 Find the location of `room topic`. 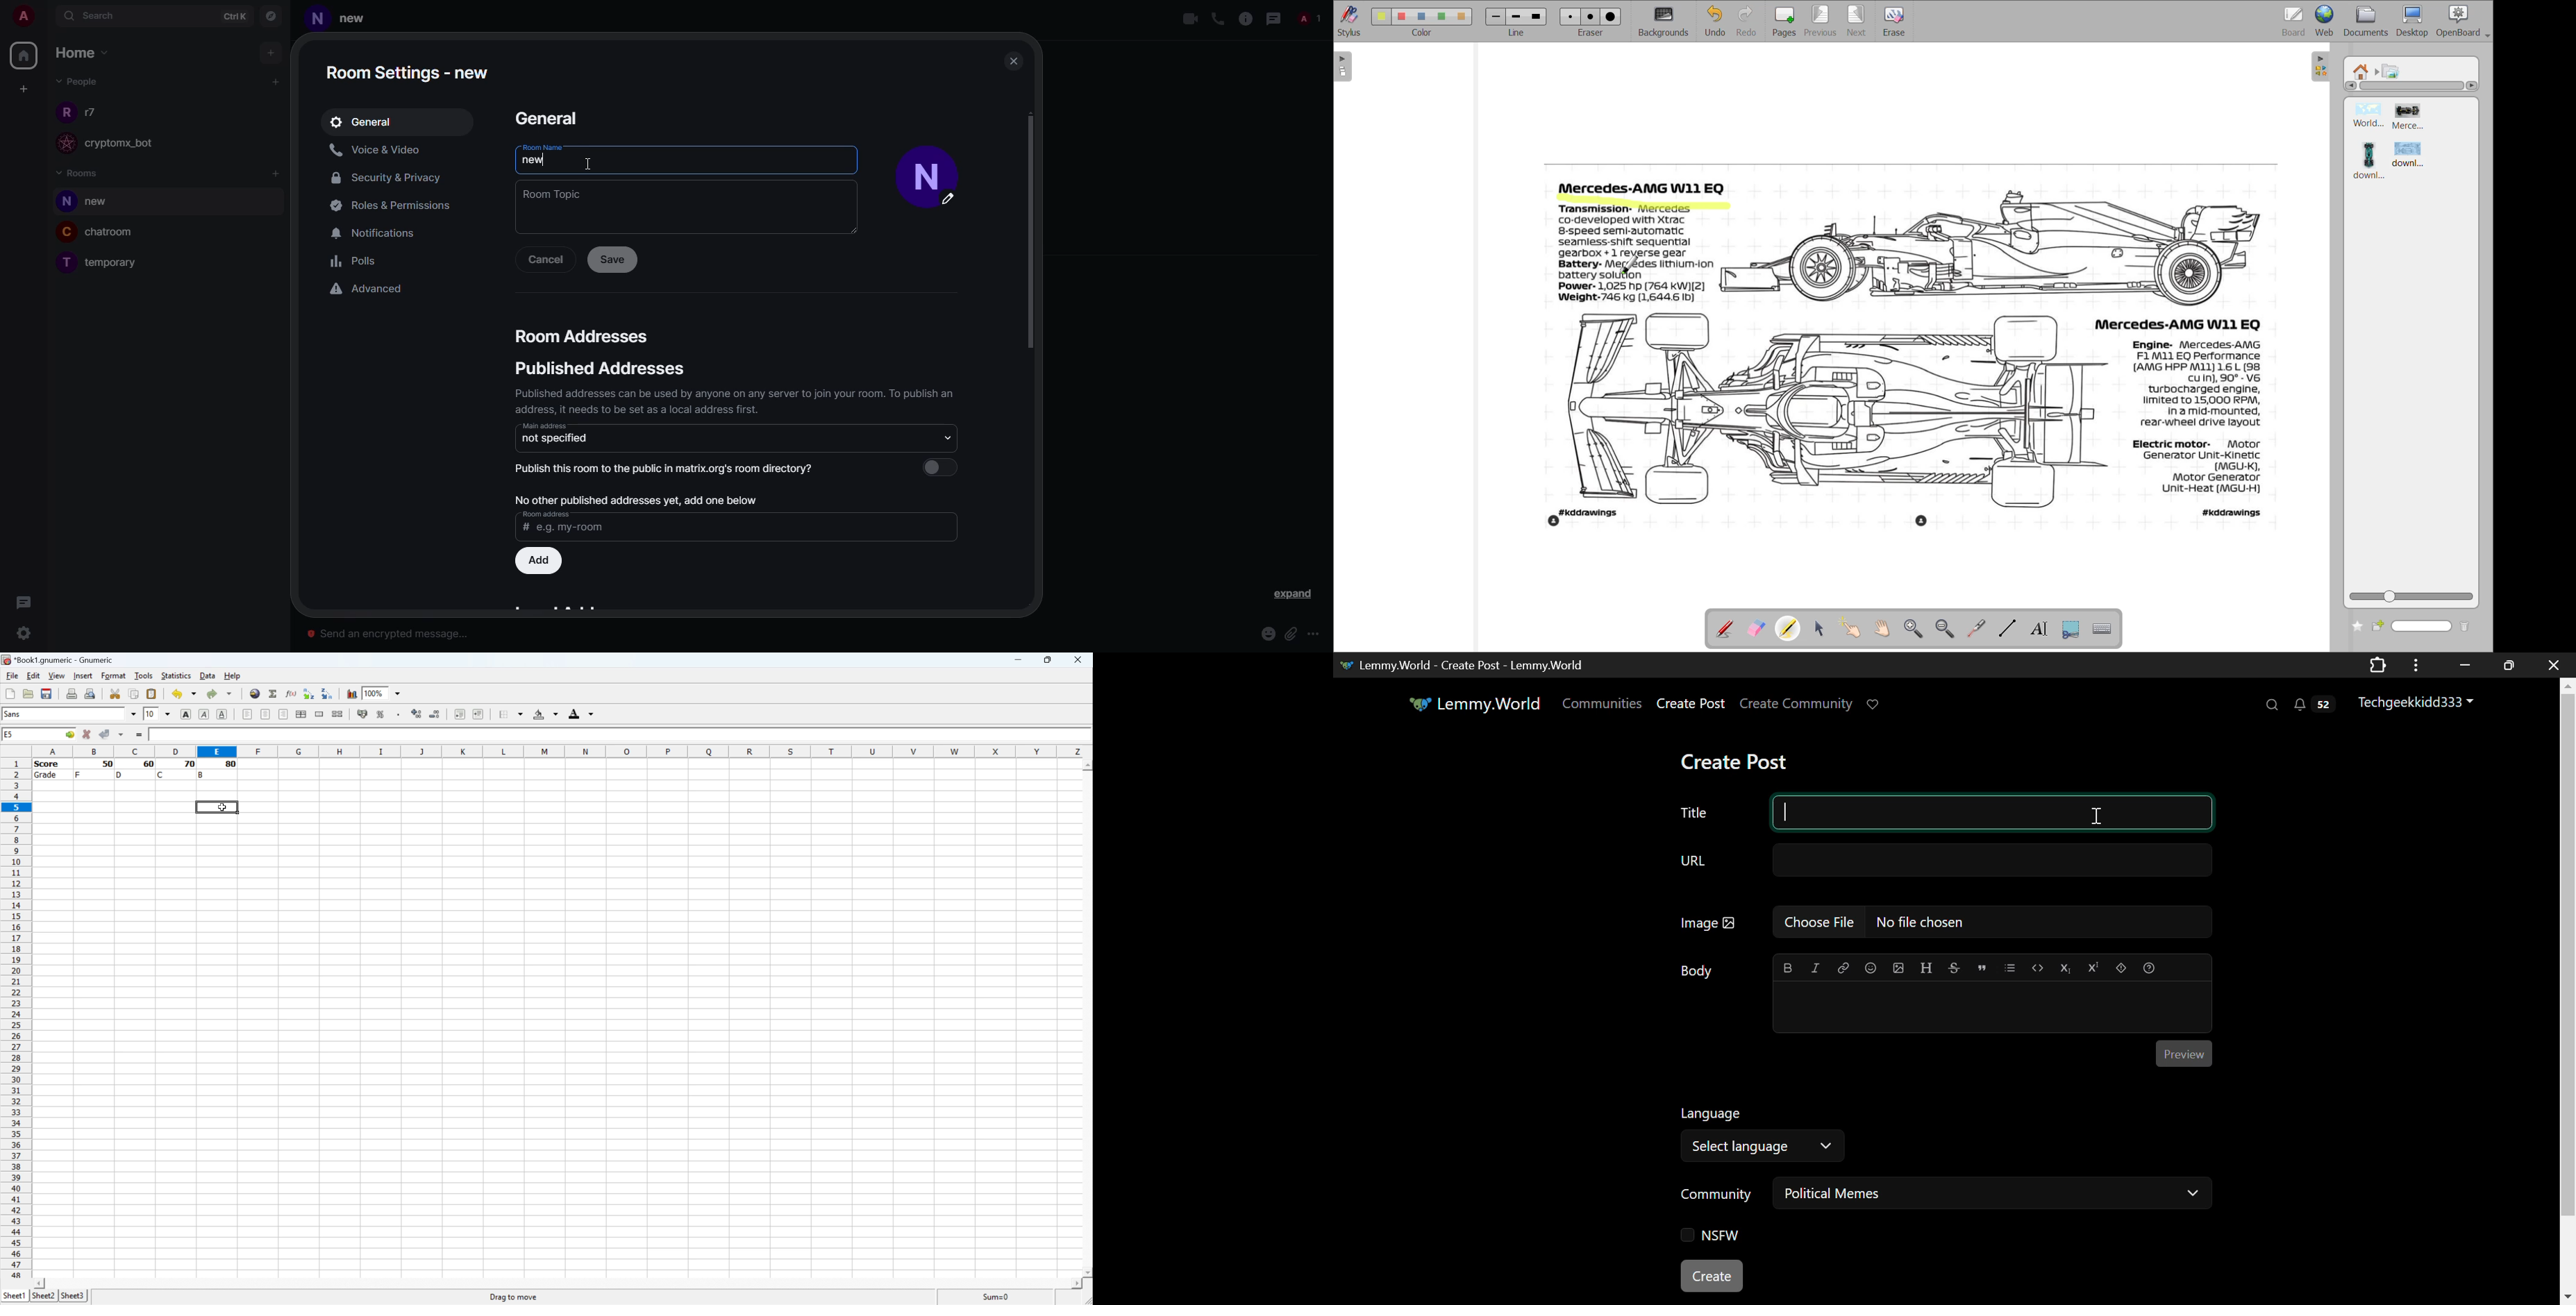

room topic is located at coordinates (553, 194).